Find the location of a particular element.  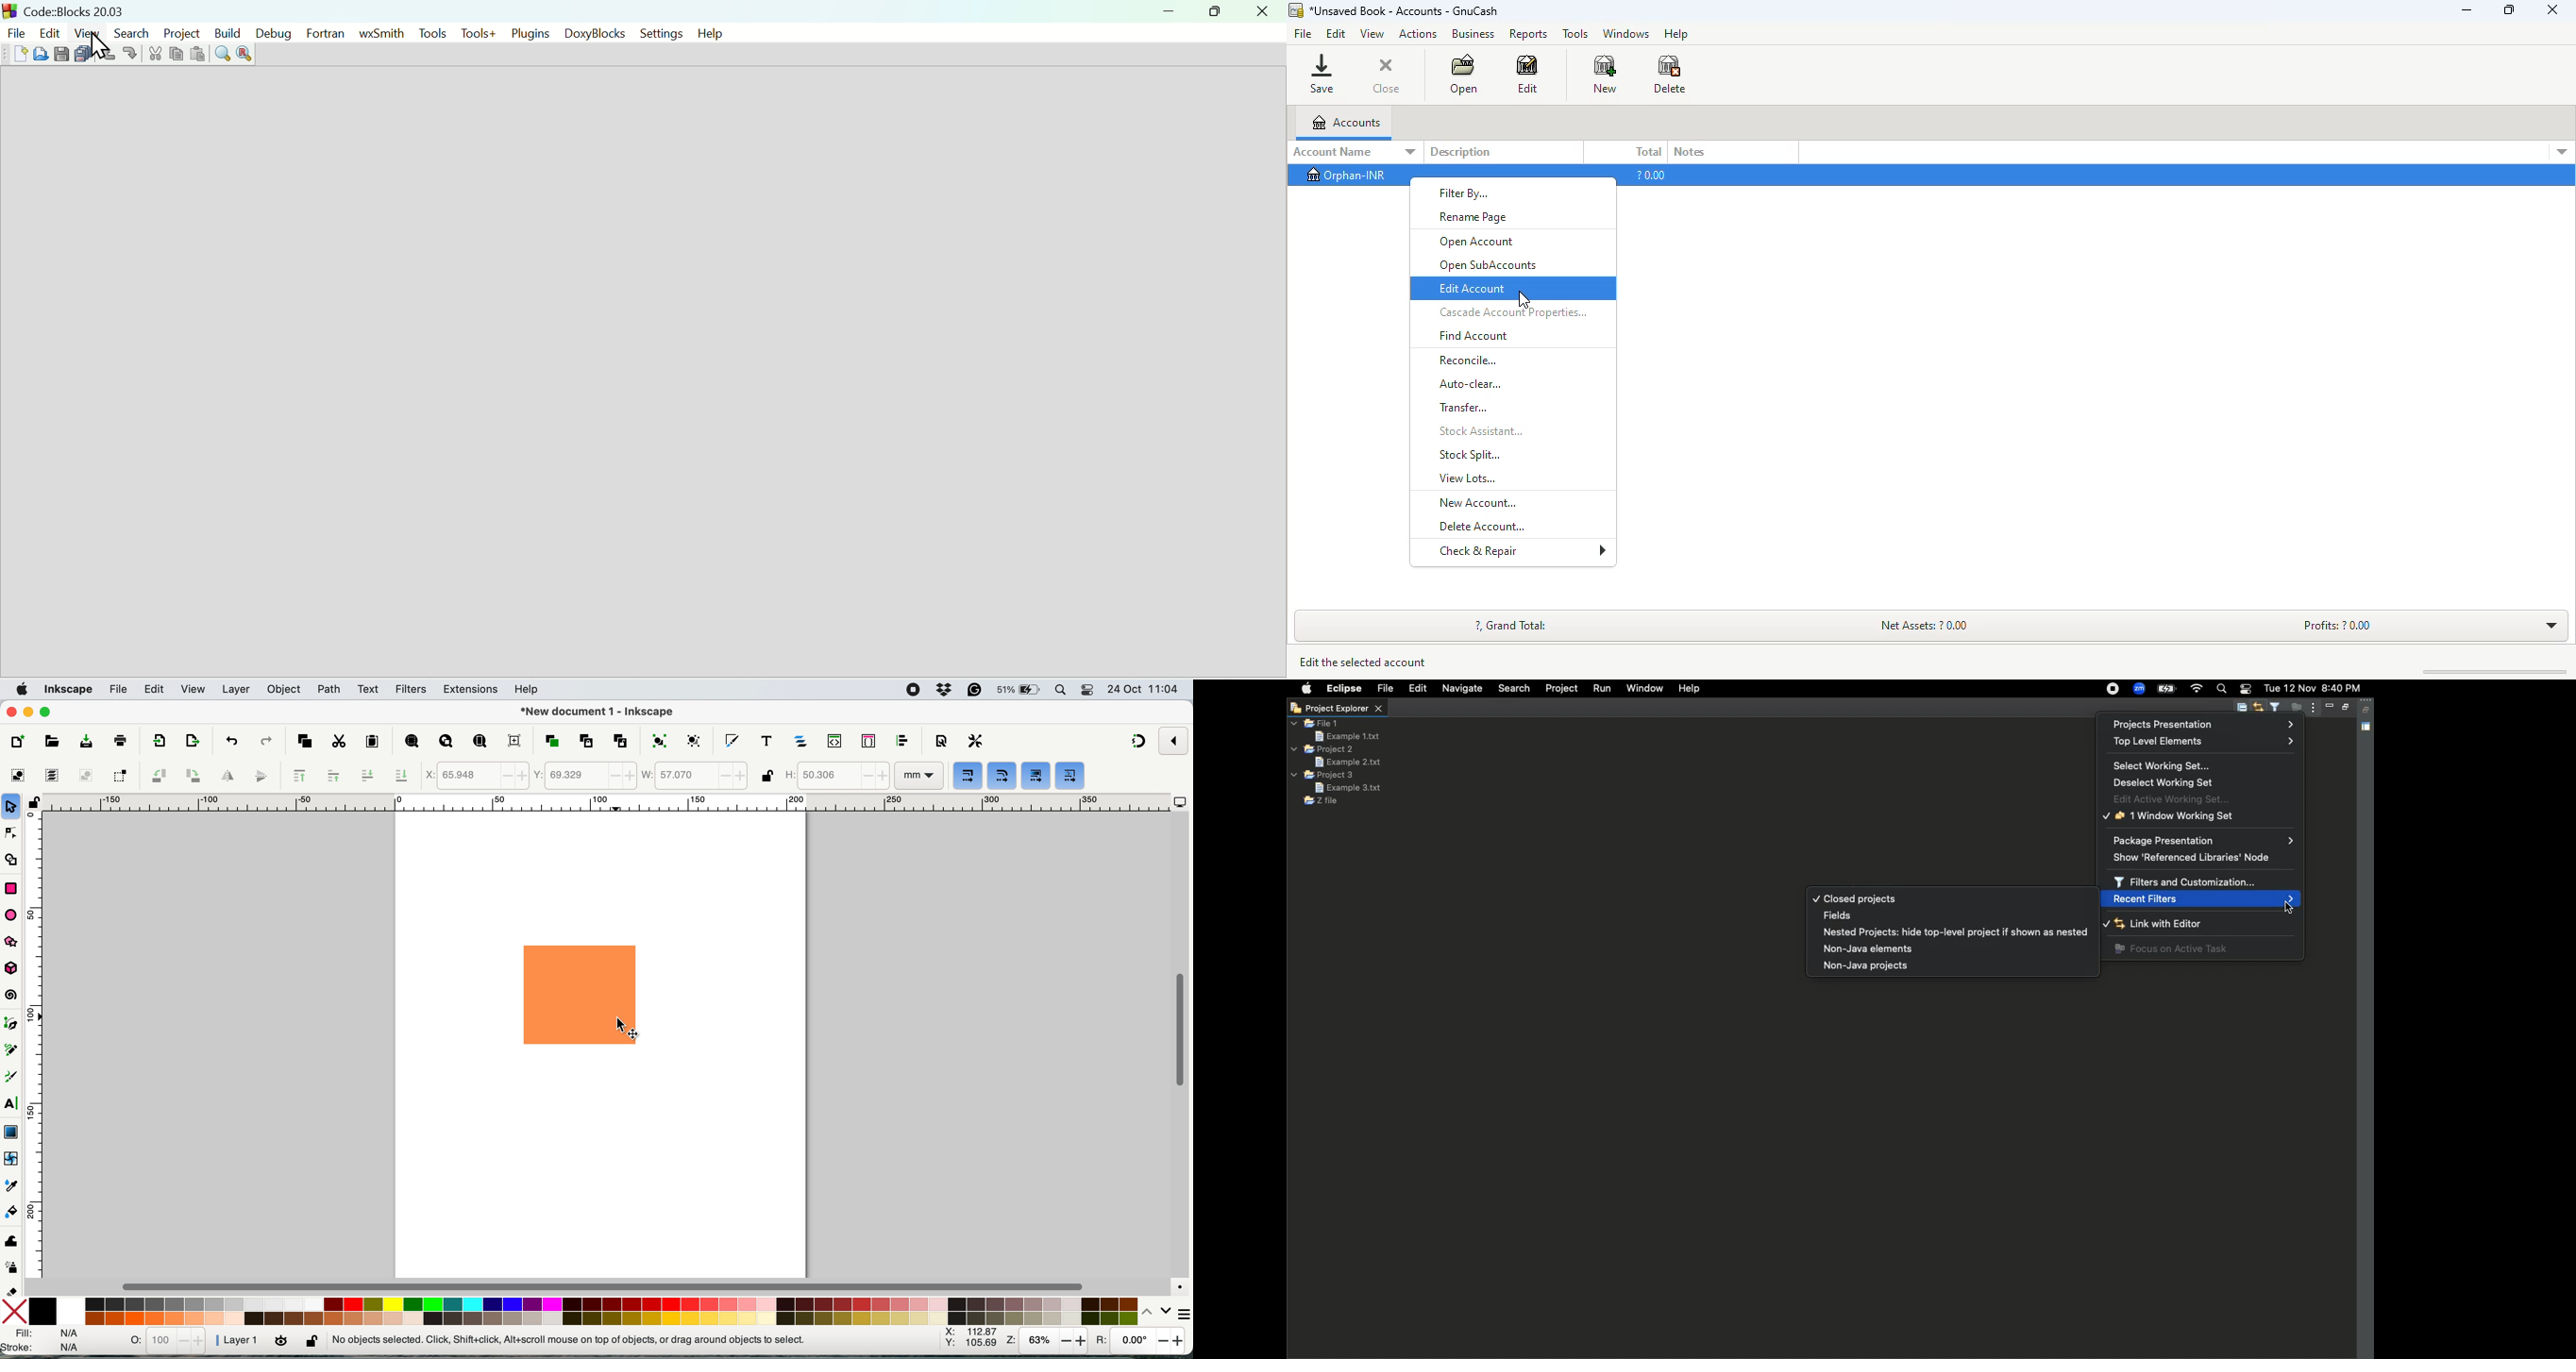

file is located at coordinates (117, 690).